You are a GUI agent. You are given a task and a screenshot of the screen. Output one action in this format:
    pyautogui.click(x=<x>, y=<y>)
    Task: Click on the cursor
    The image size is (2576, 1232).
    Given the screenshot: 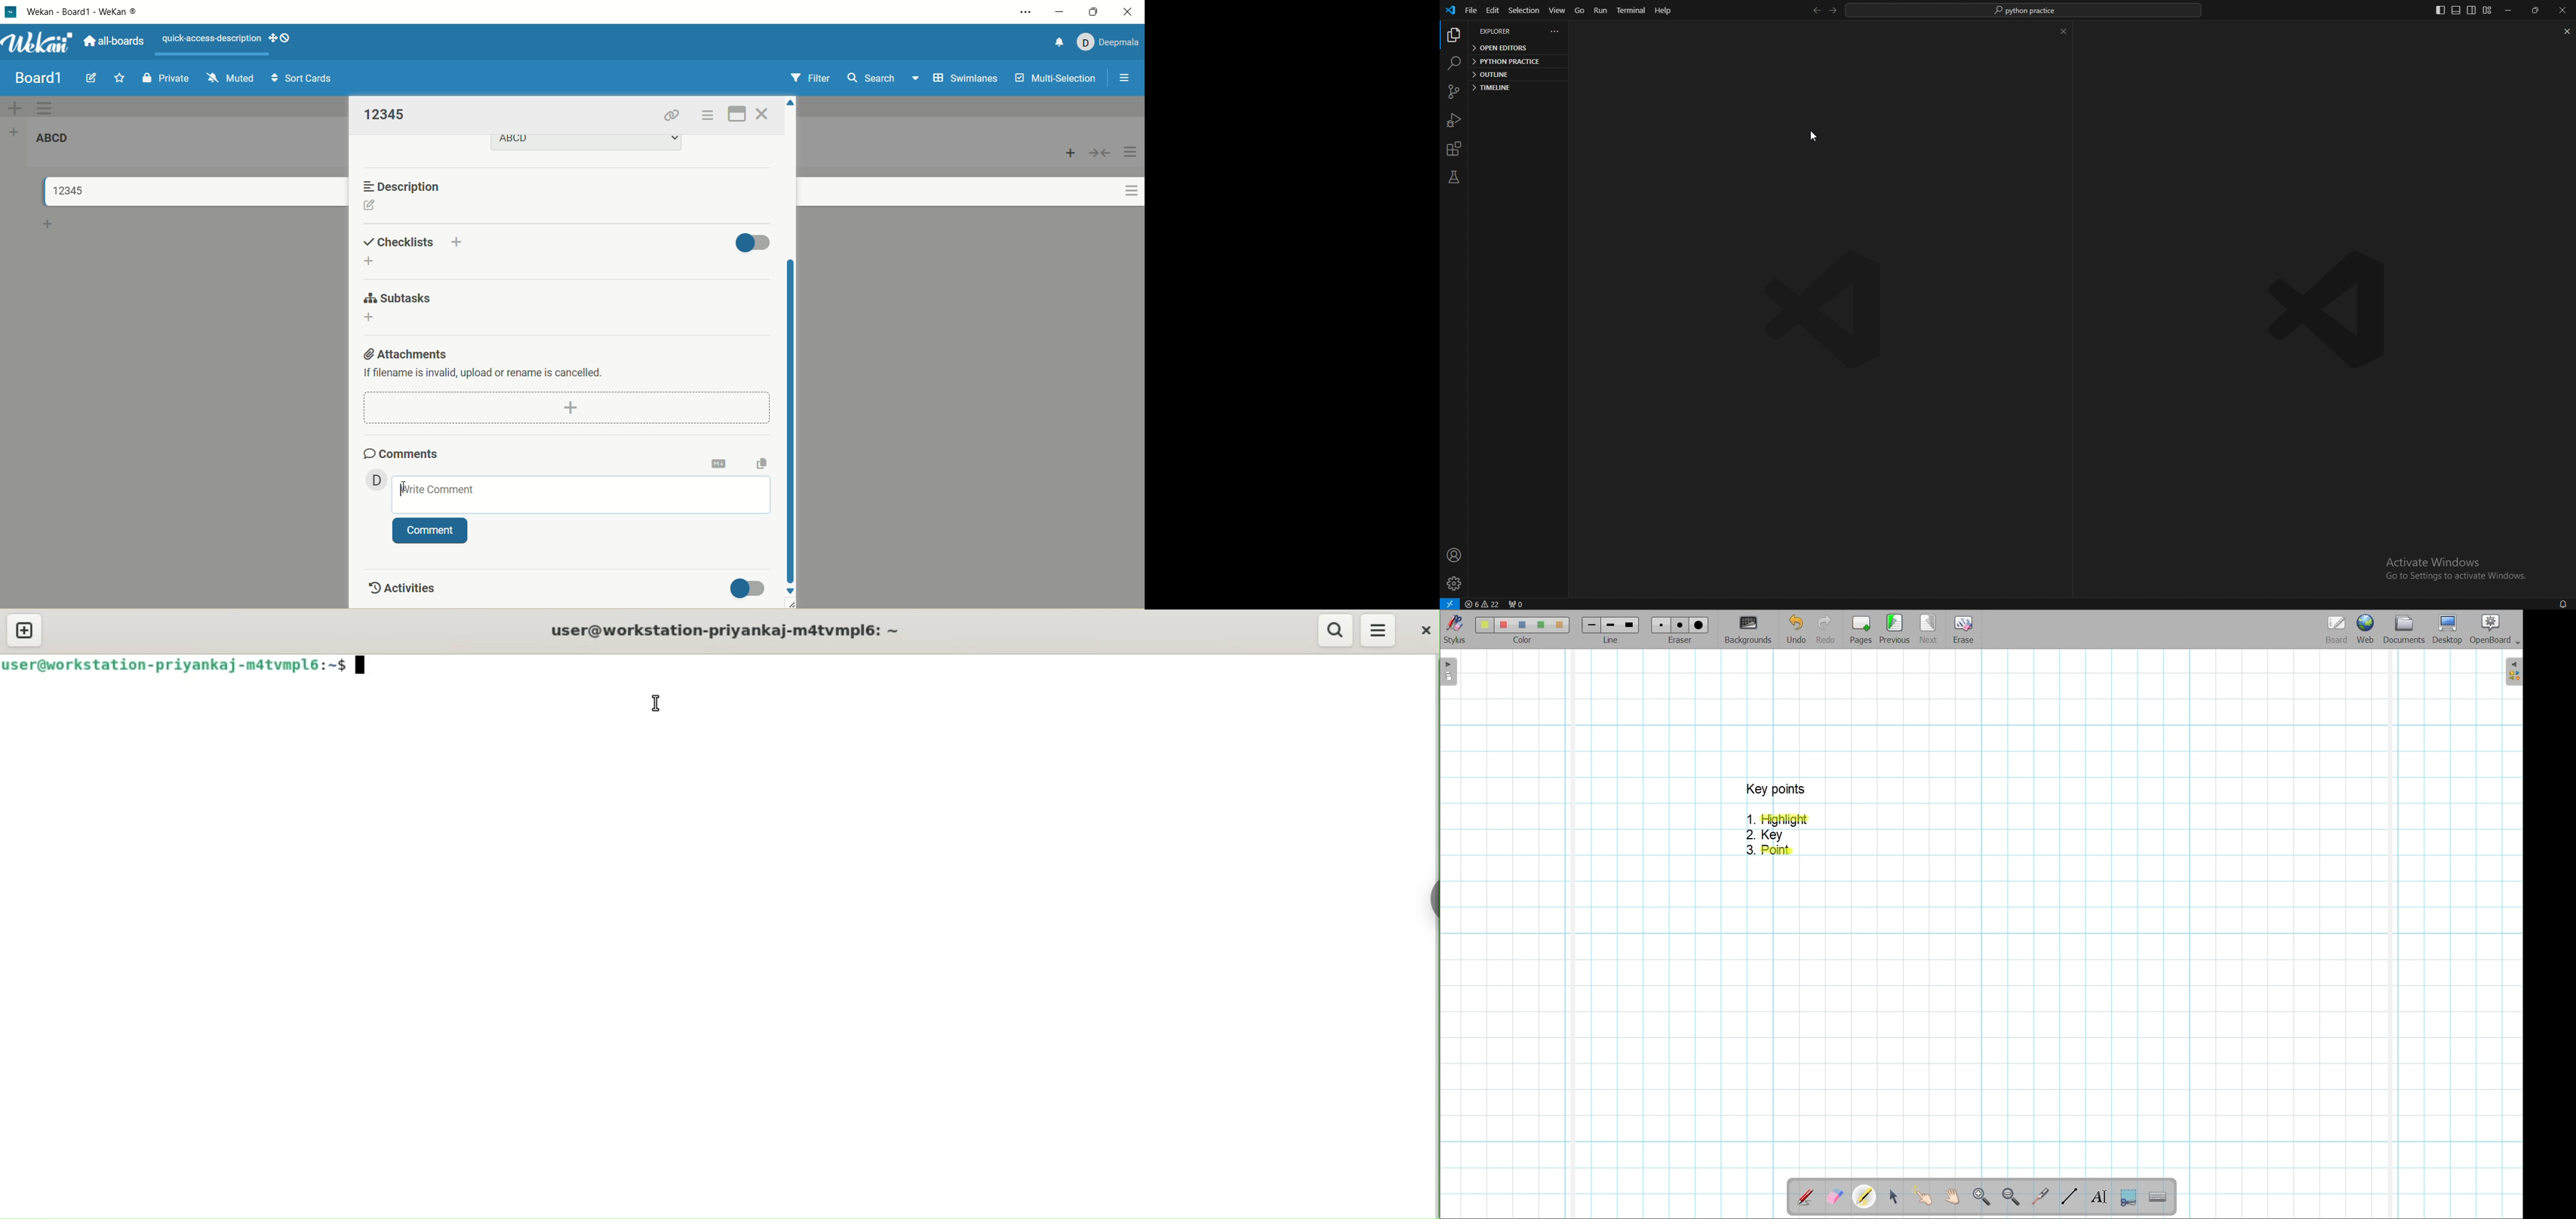 What is the action you would take?
    pyautogui.click(x=403, y=490)
    